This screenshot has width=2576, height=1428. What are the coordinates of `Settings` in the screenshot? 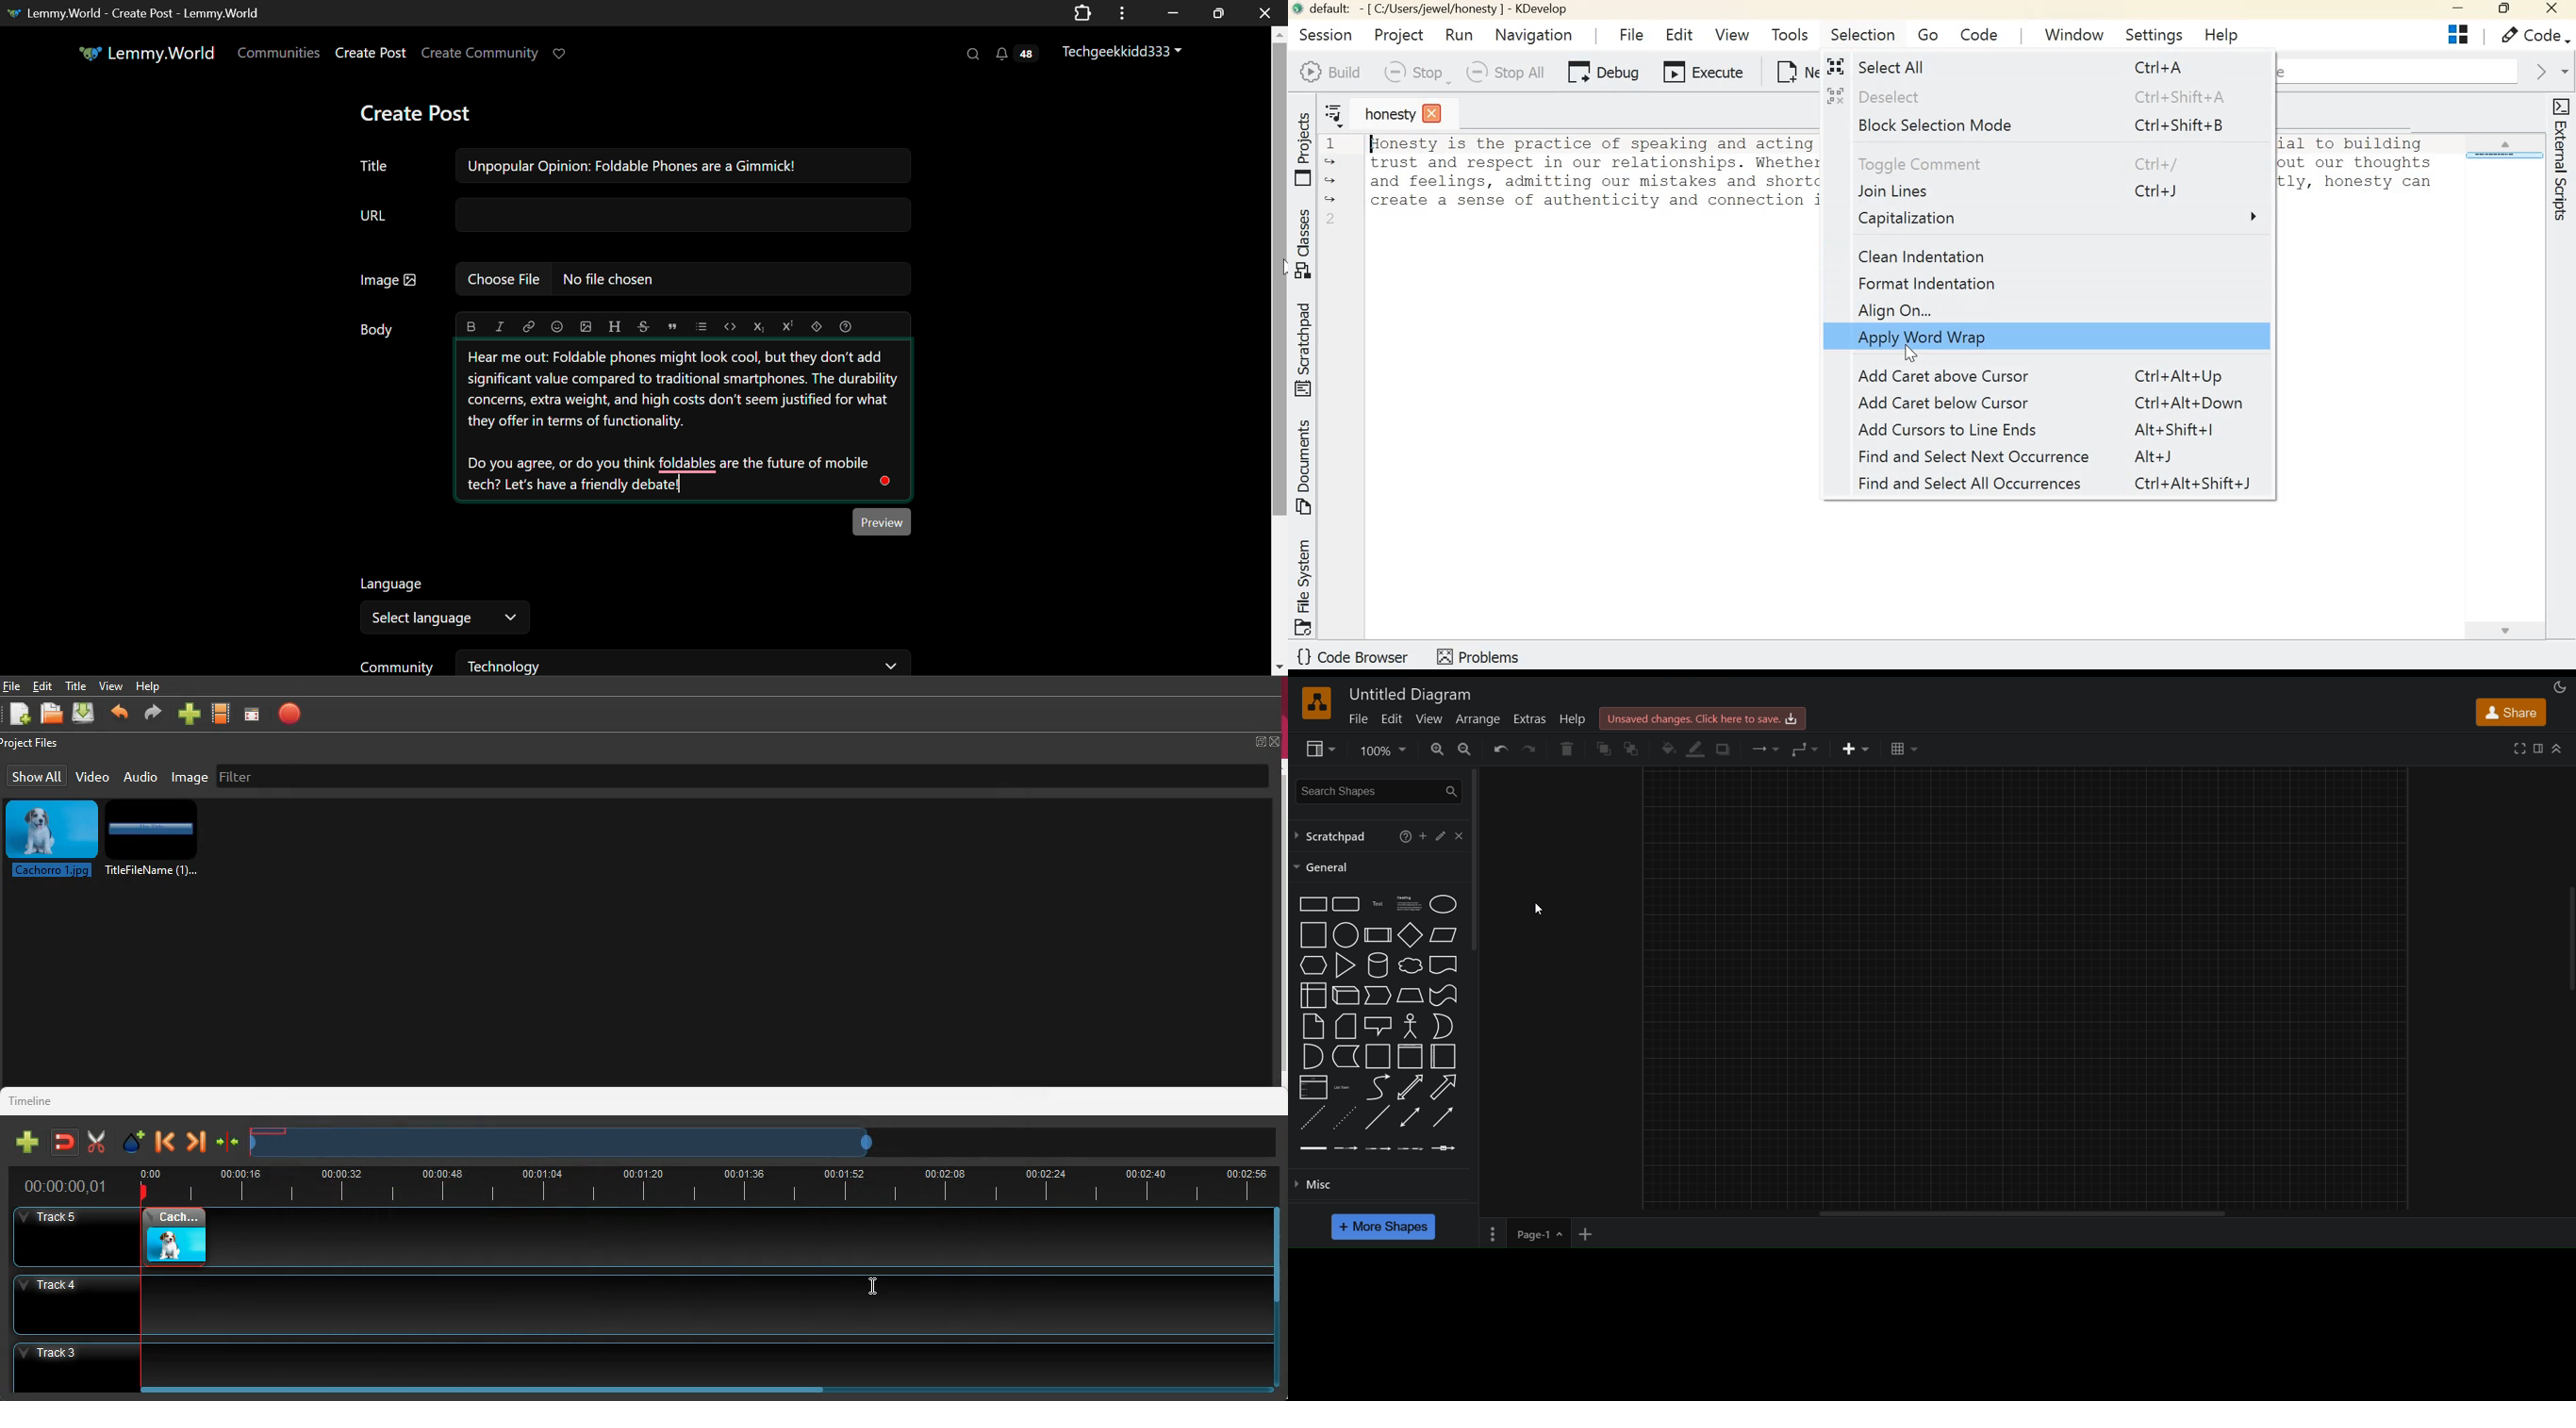 It's located at (2155, 34).